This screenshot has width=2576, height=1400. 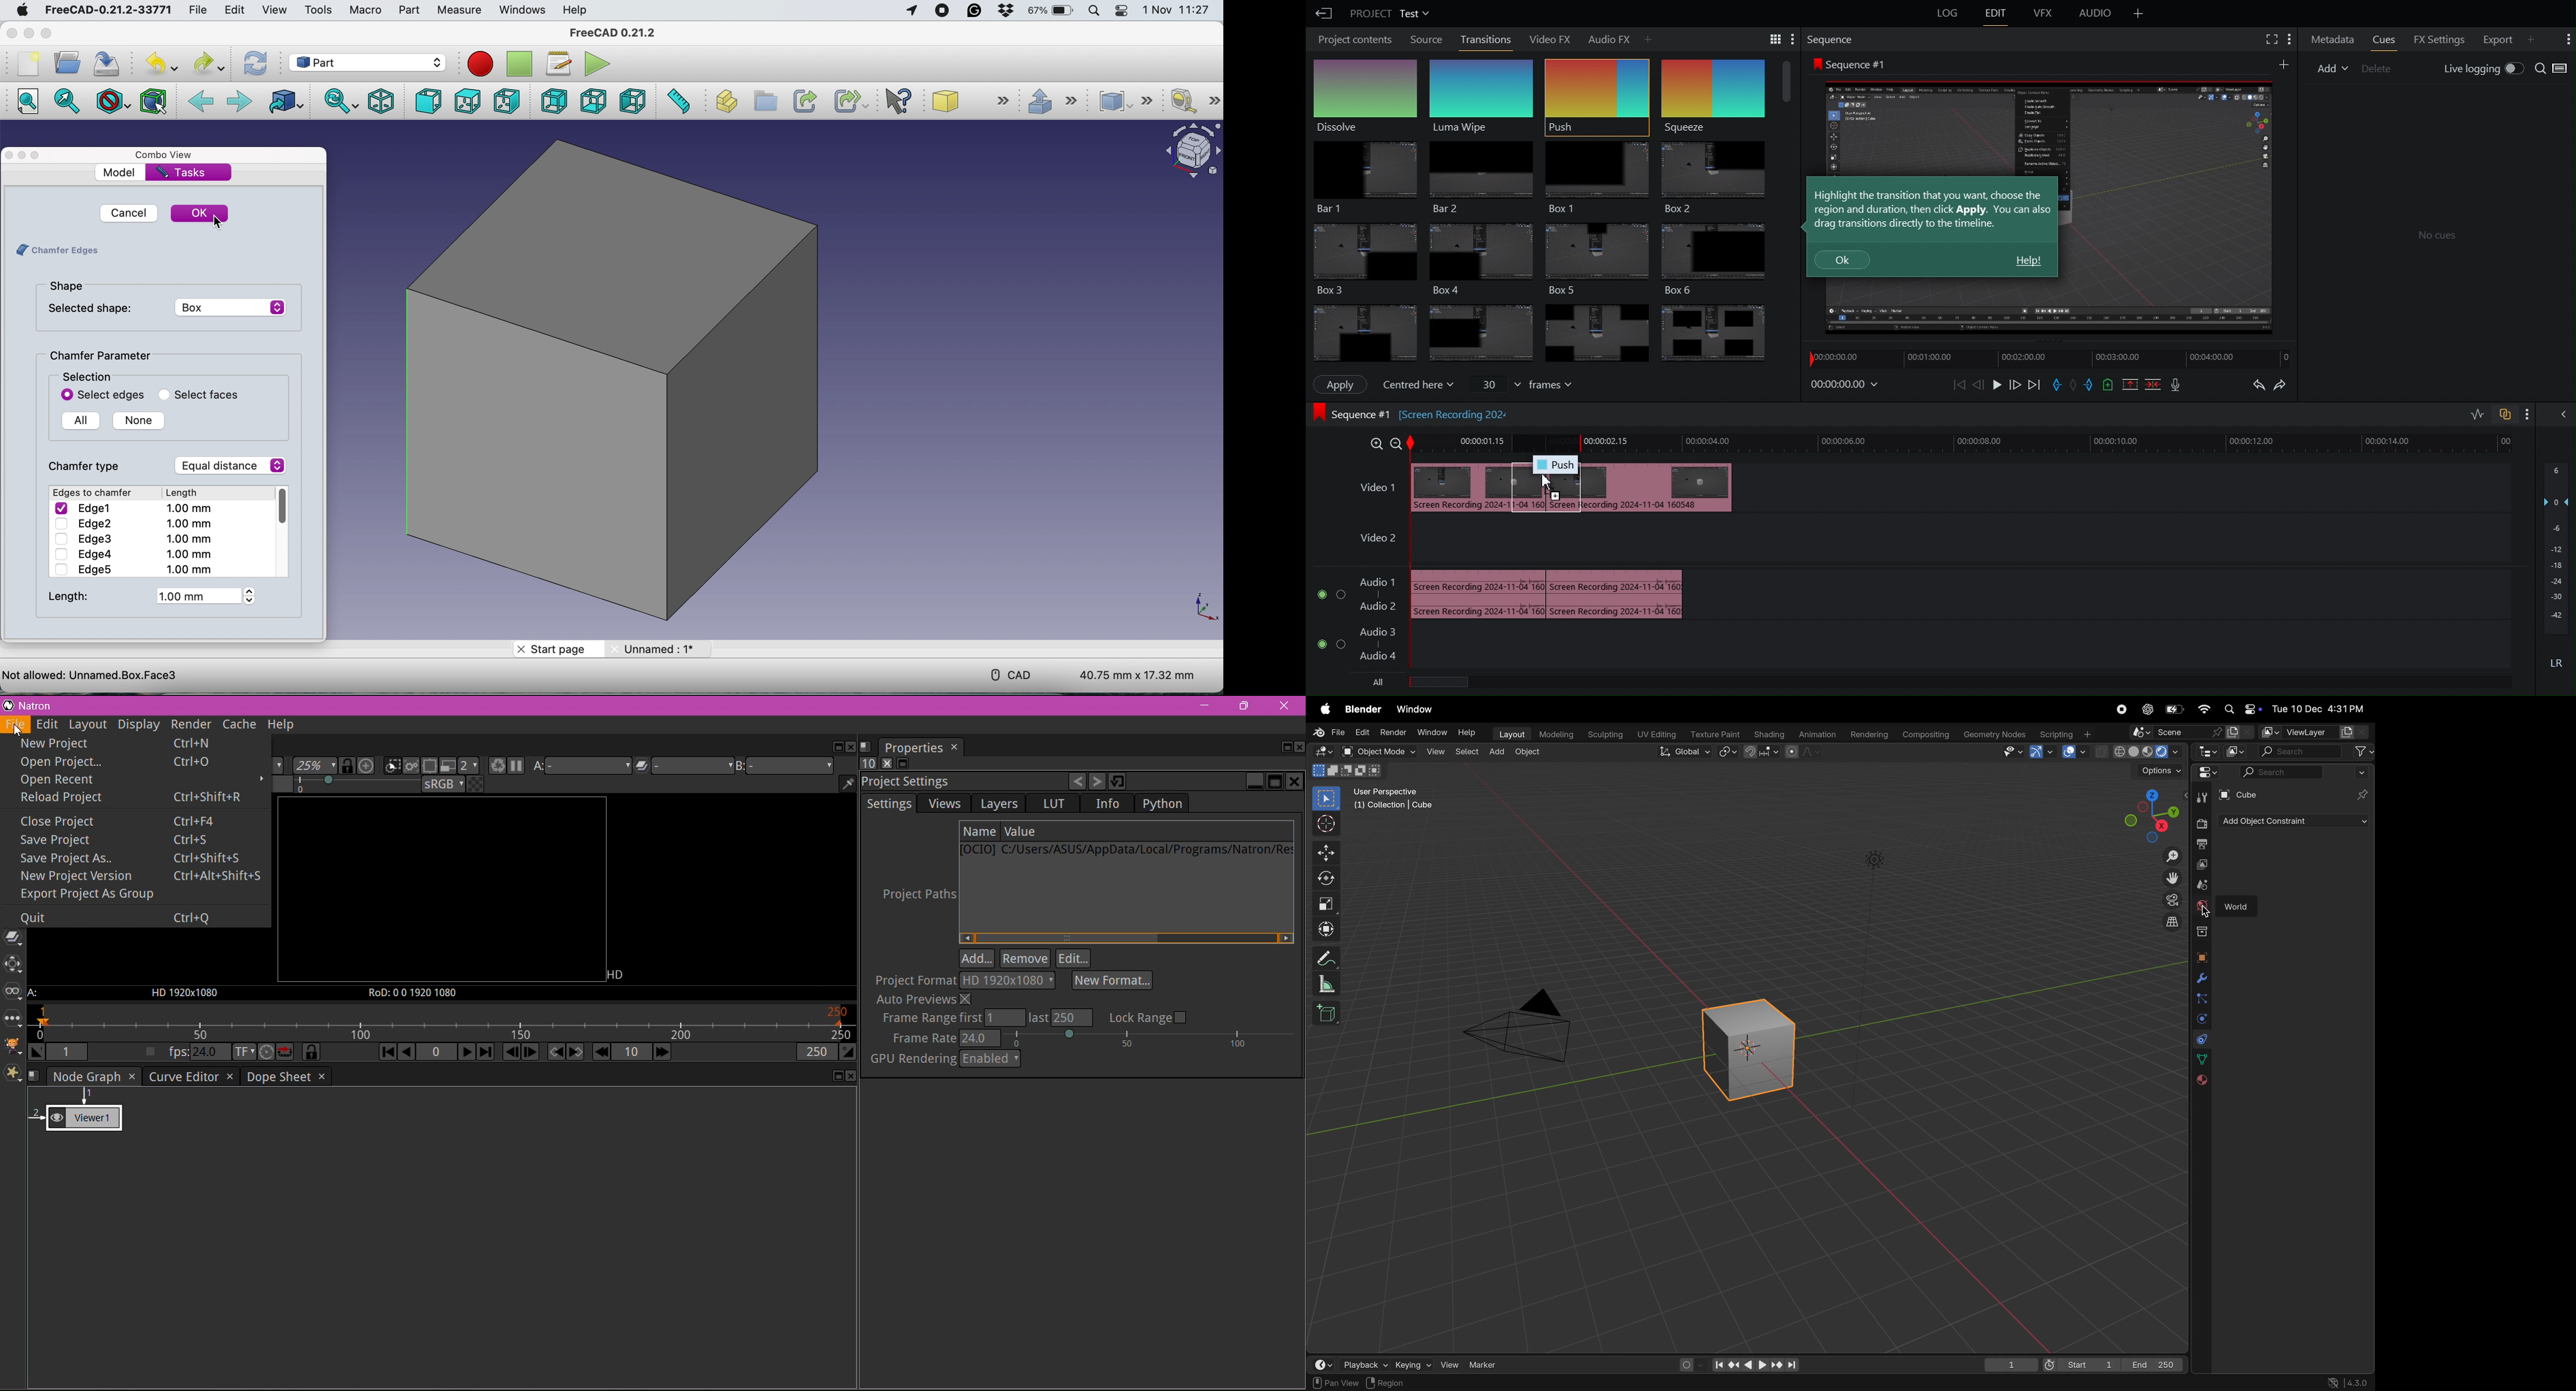 I want to click on object mode, so click(x=1380, y=752).